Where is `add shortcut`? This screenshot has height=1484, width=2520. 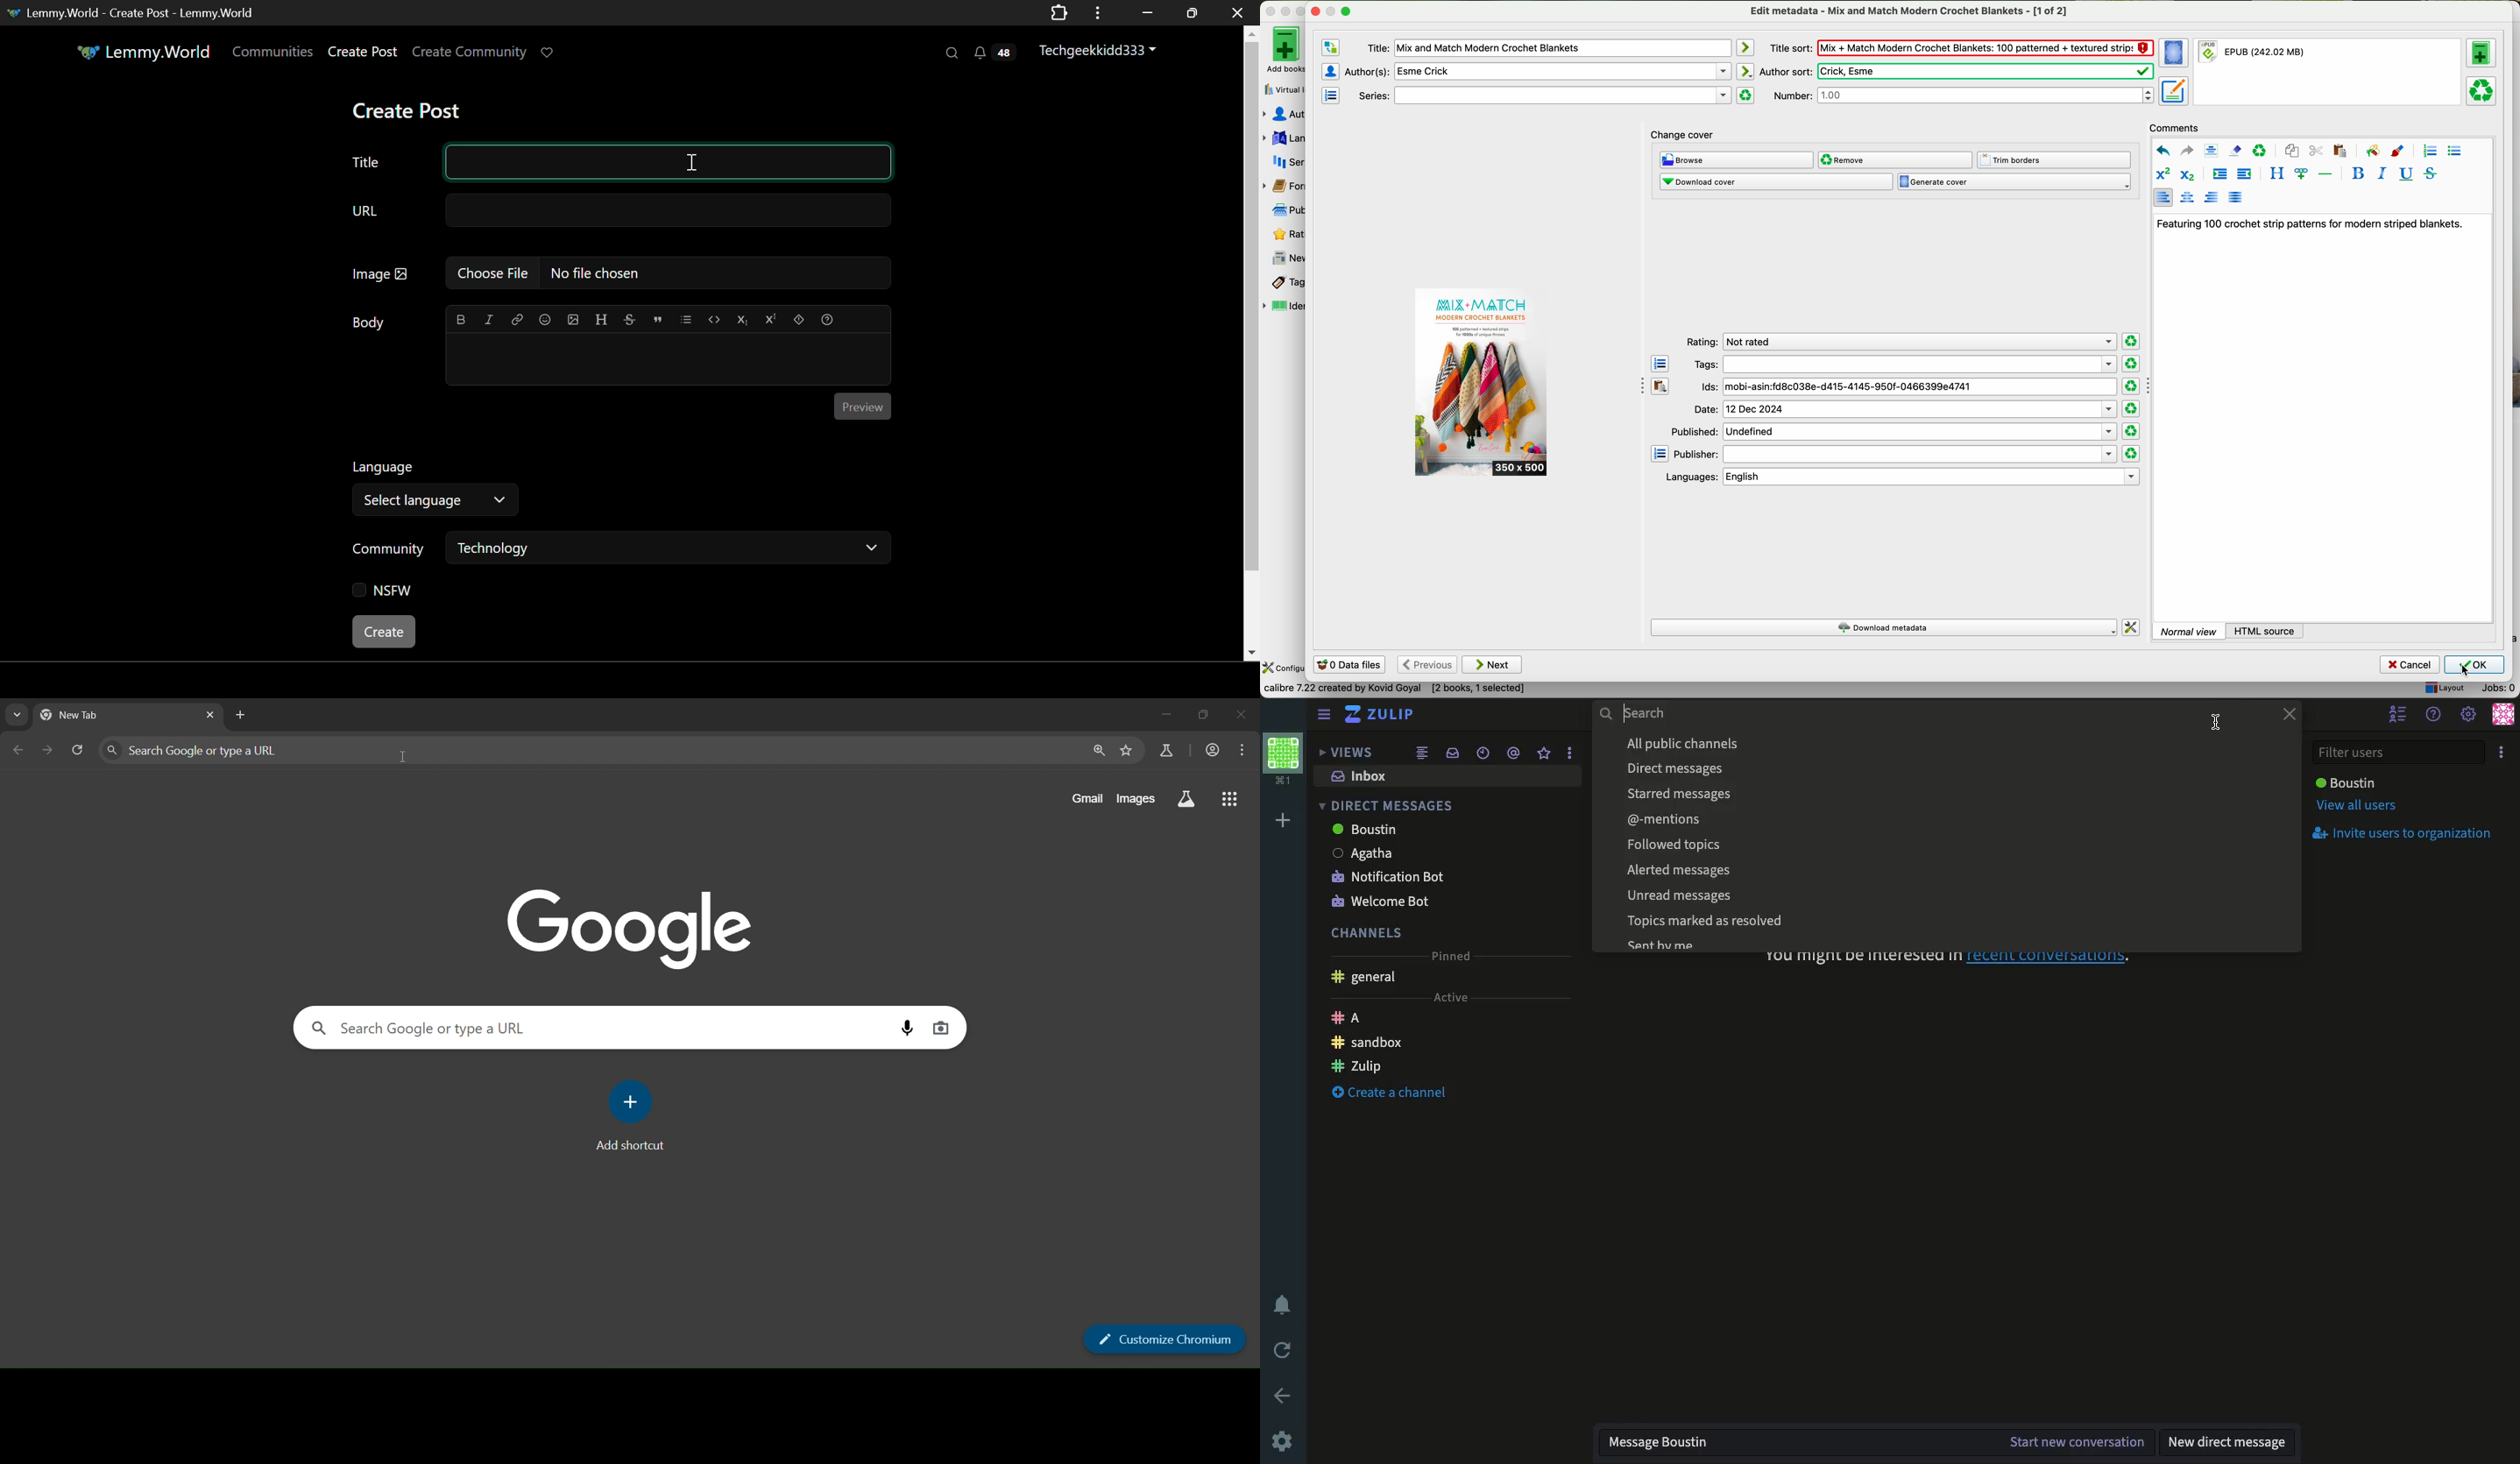 add shortcut is located at coordinates (633, 1116).